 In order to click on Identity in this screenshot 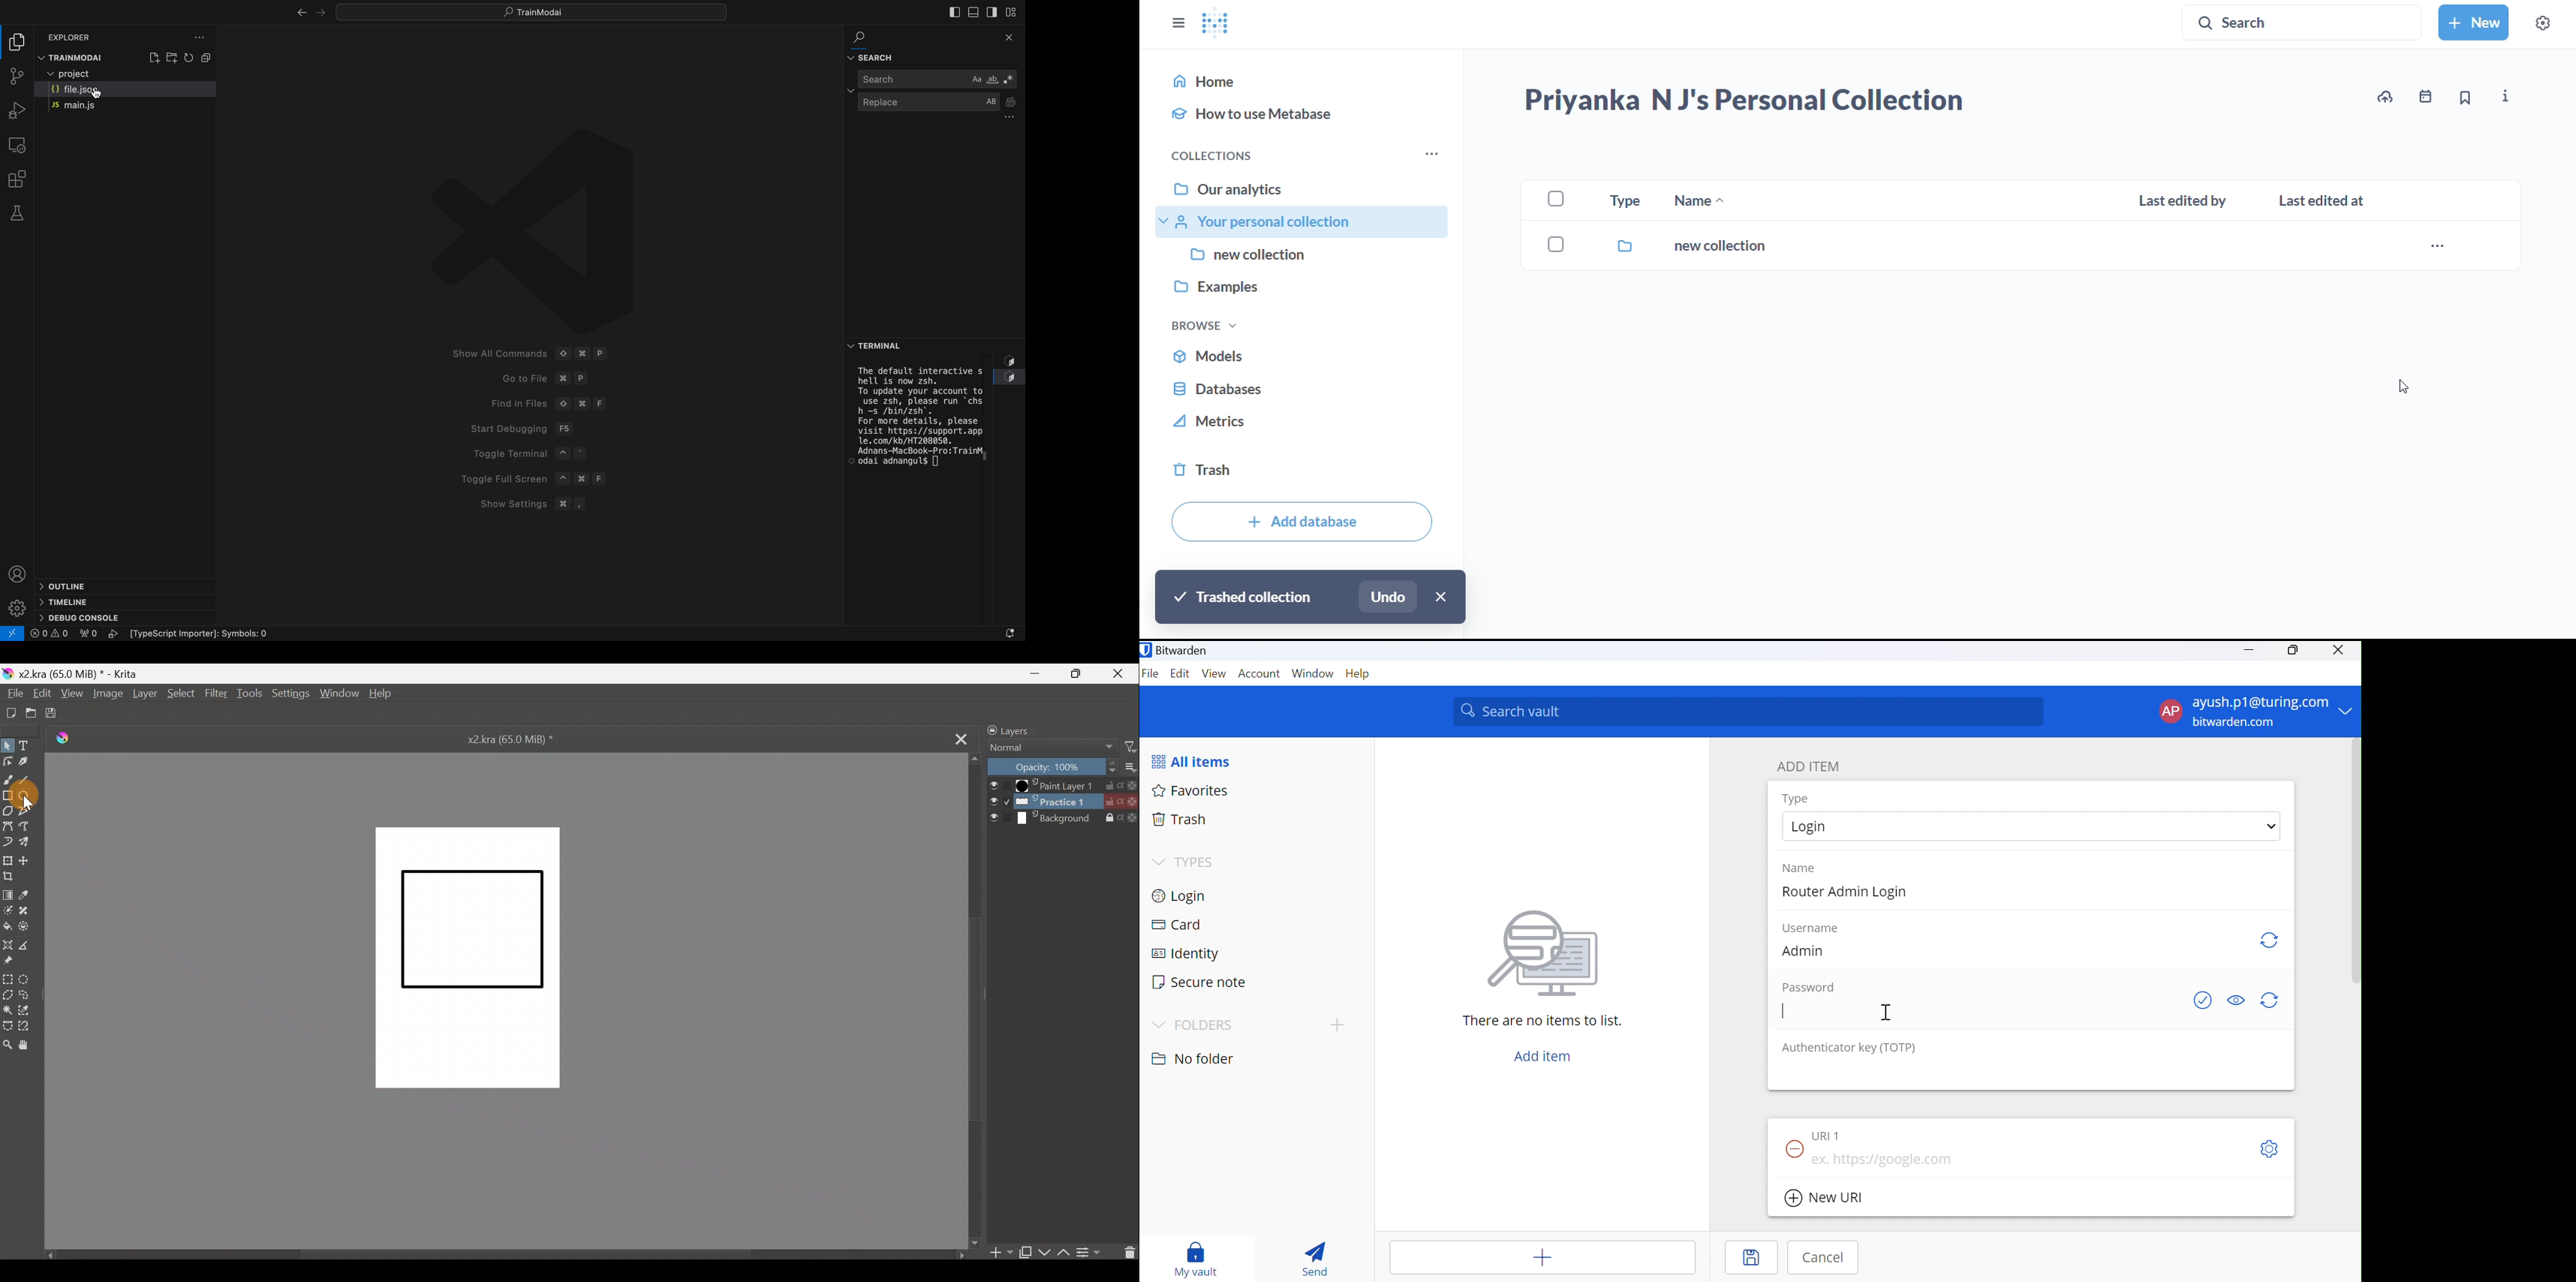, I will do `click(1192, 953)`.